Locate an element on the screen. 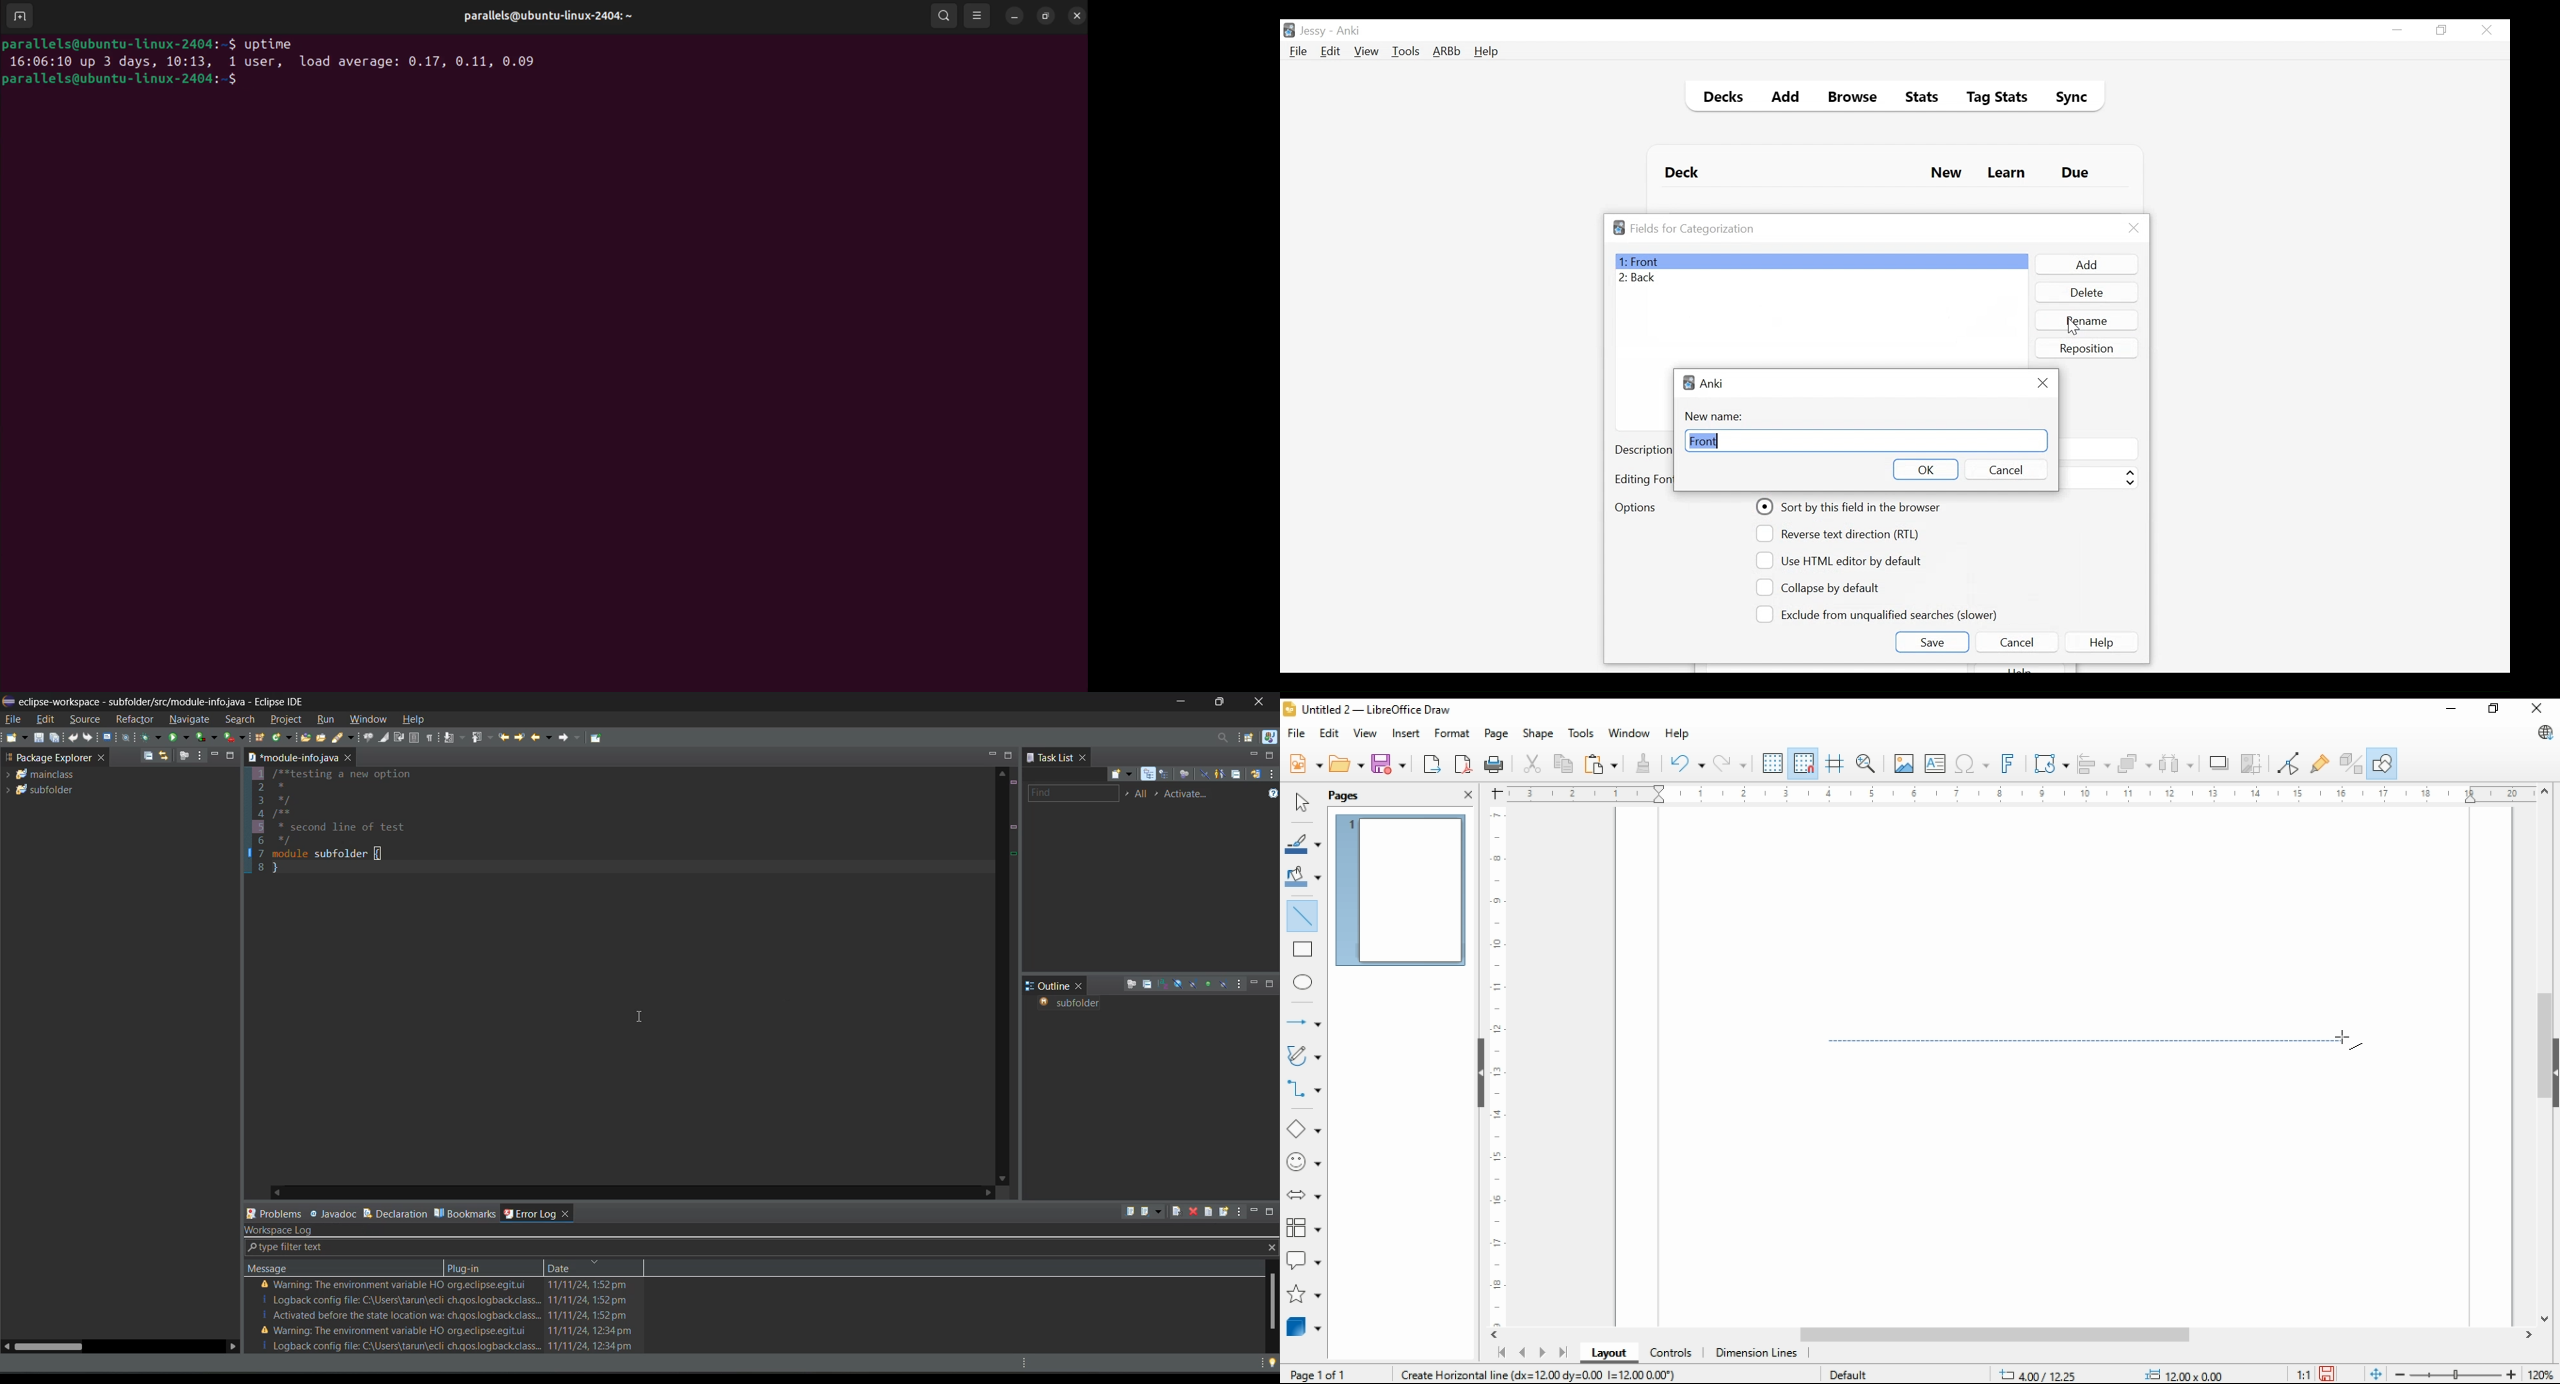  curves and polygons is located at coordinates (1302, 1057).